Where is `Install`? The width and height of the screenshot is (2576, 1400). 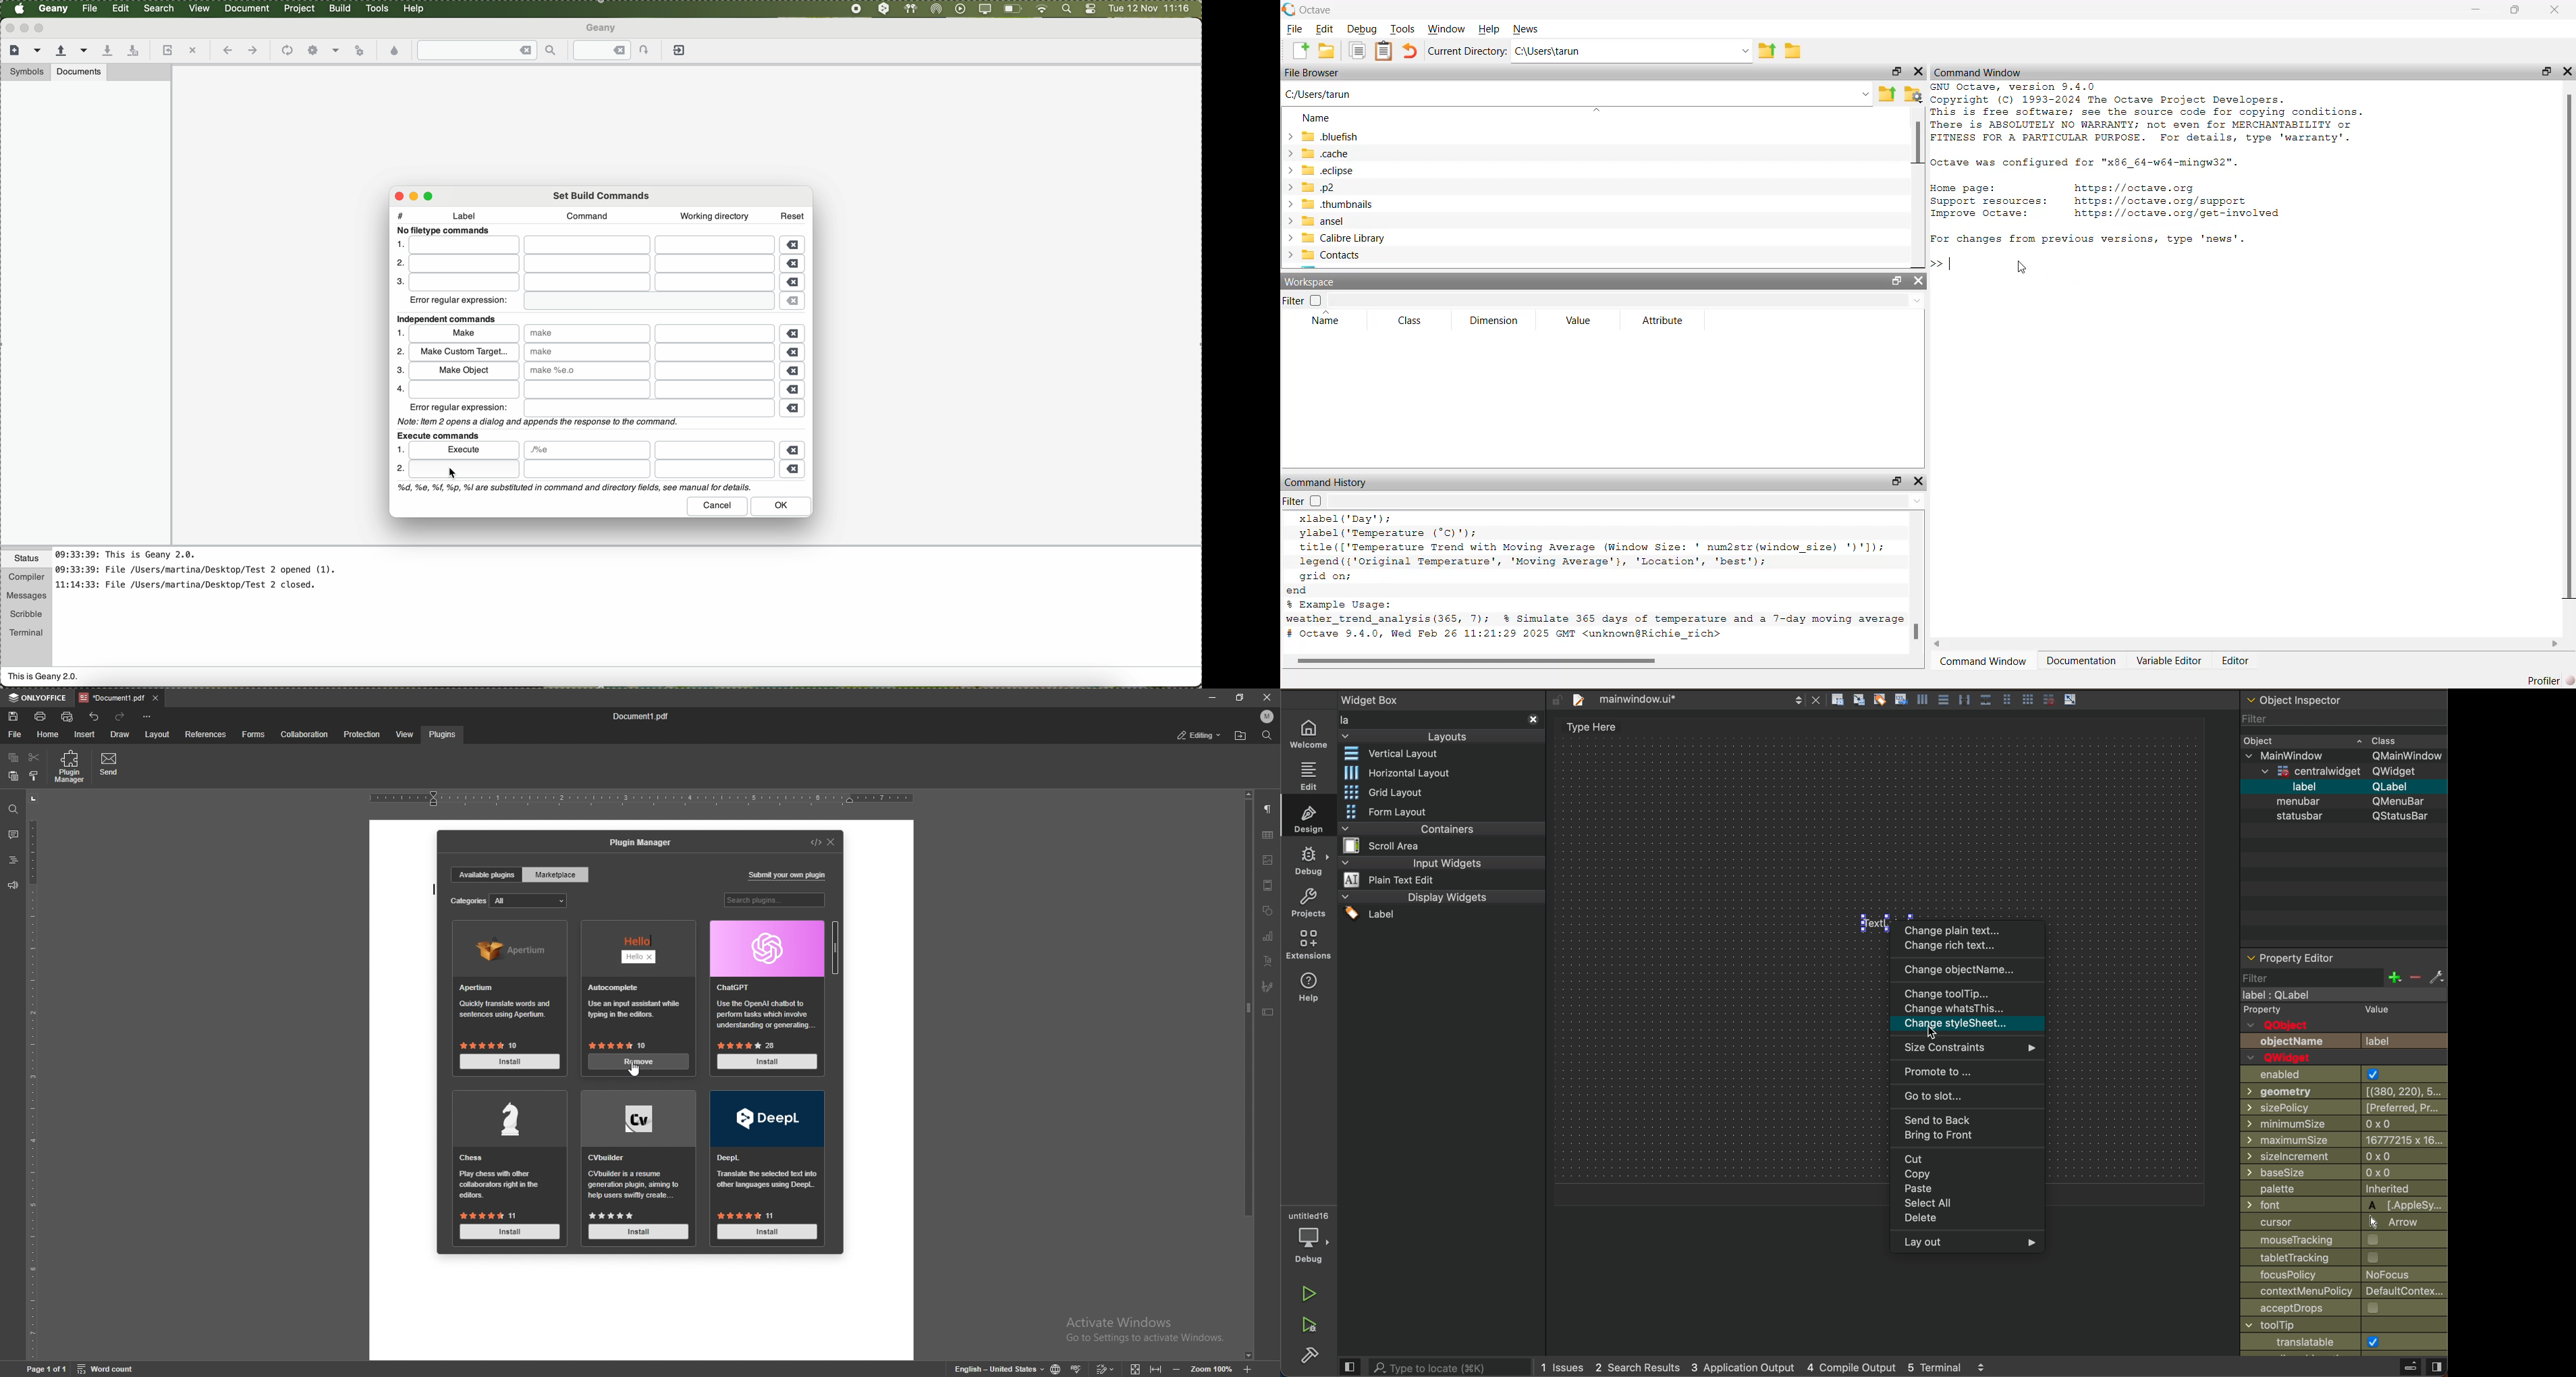 Install is located at coordinates (510, 1234).